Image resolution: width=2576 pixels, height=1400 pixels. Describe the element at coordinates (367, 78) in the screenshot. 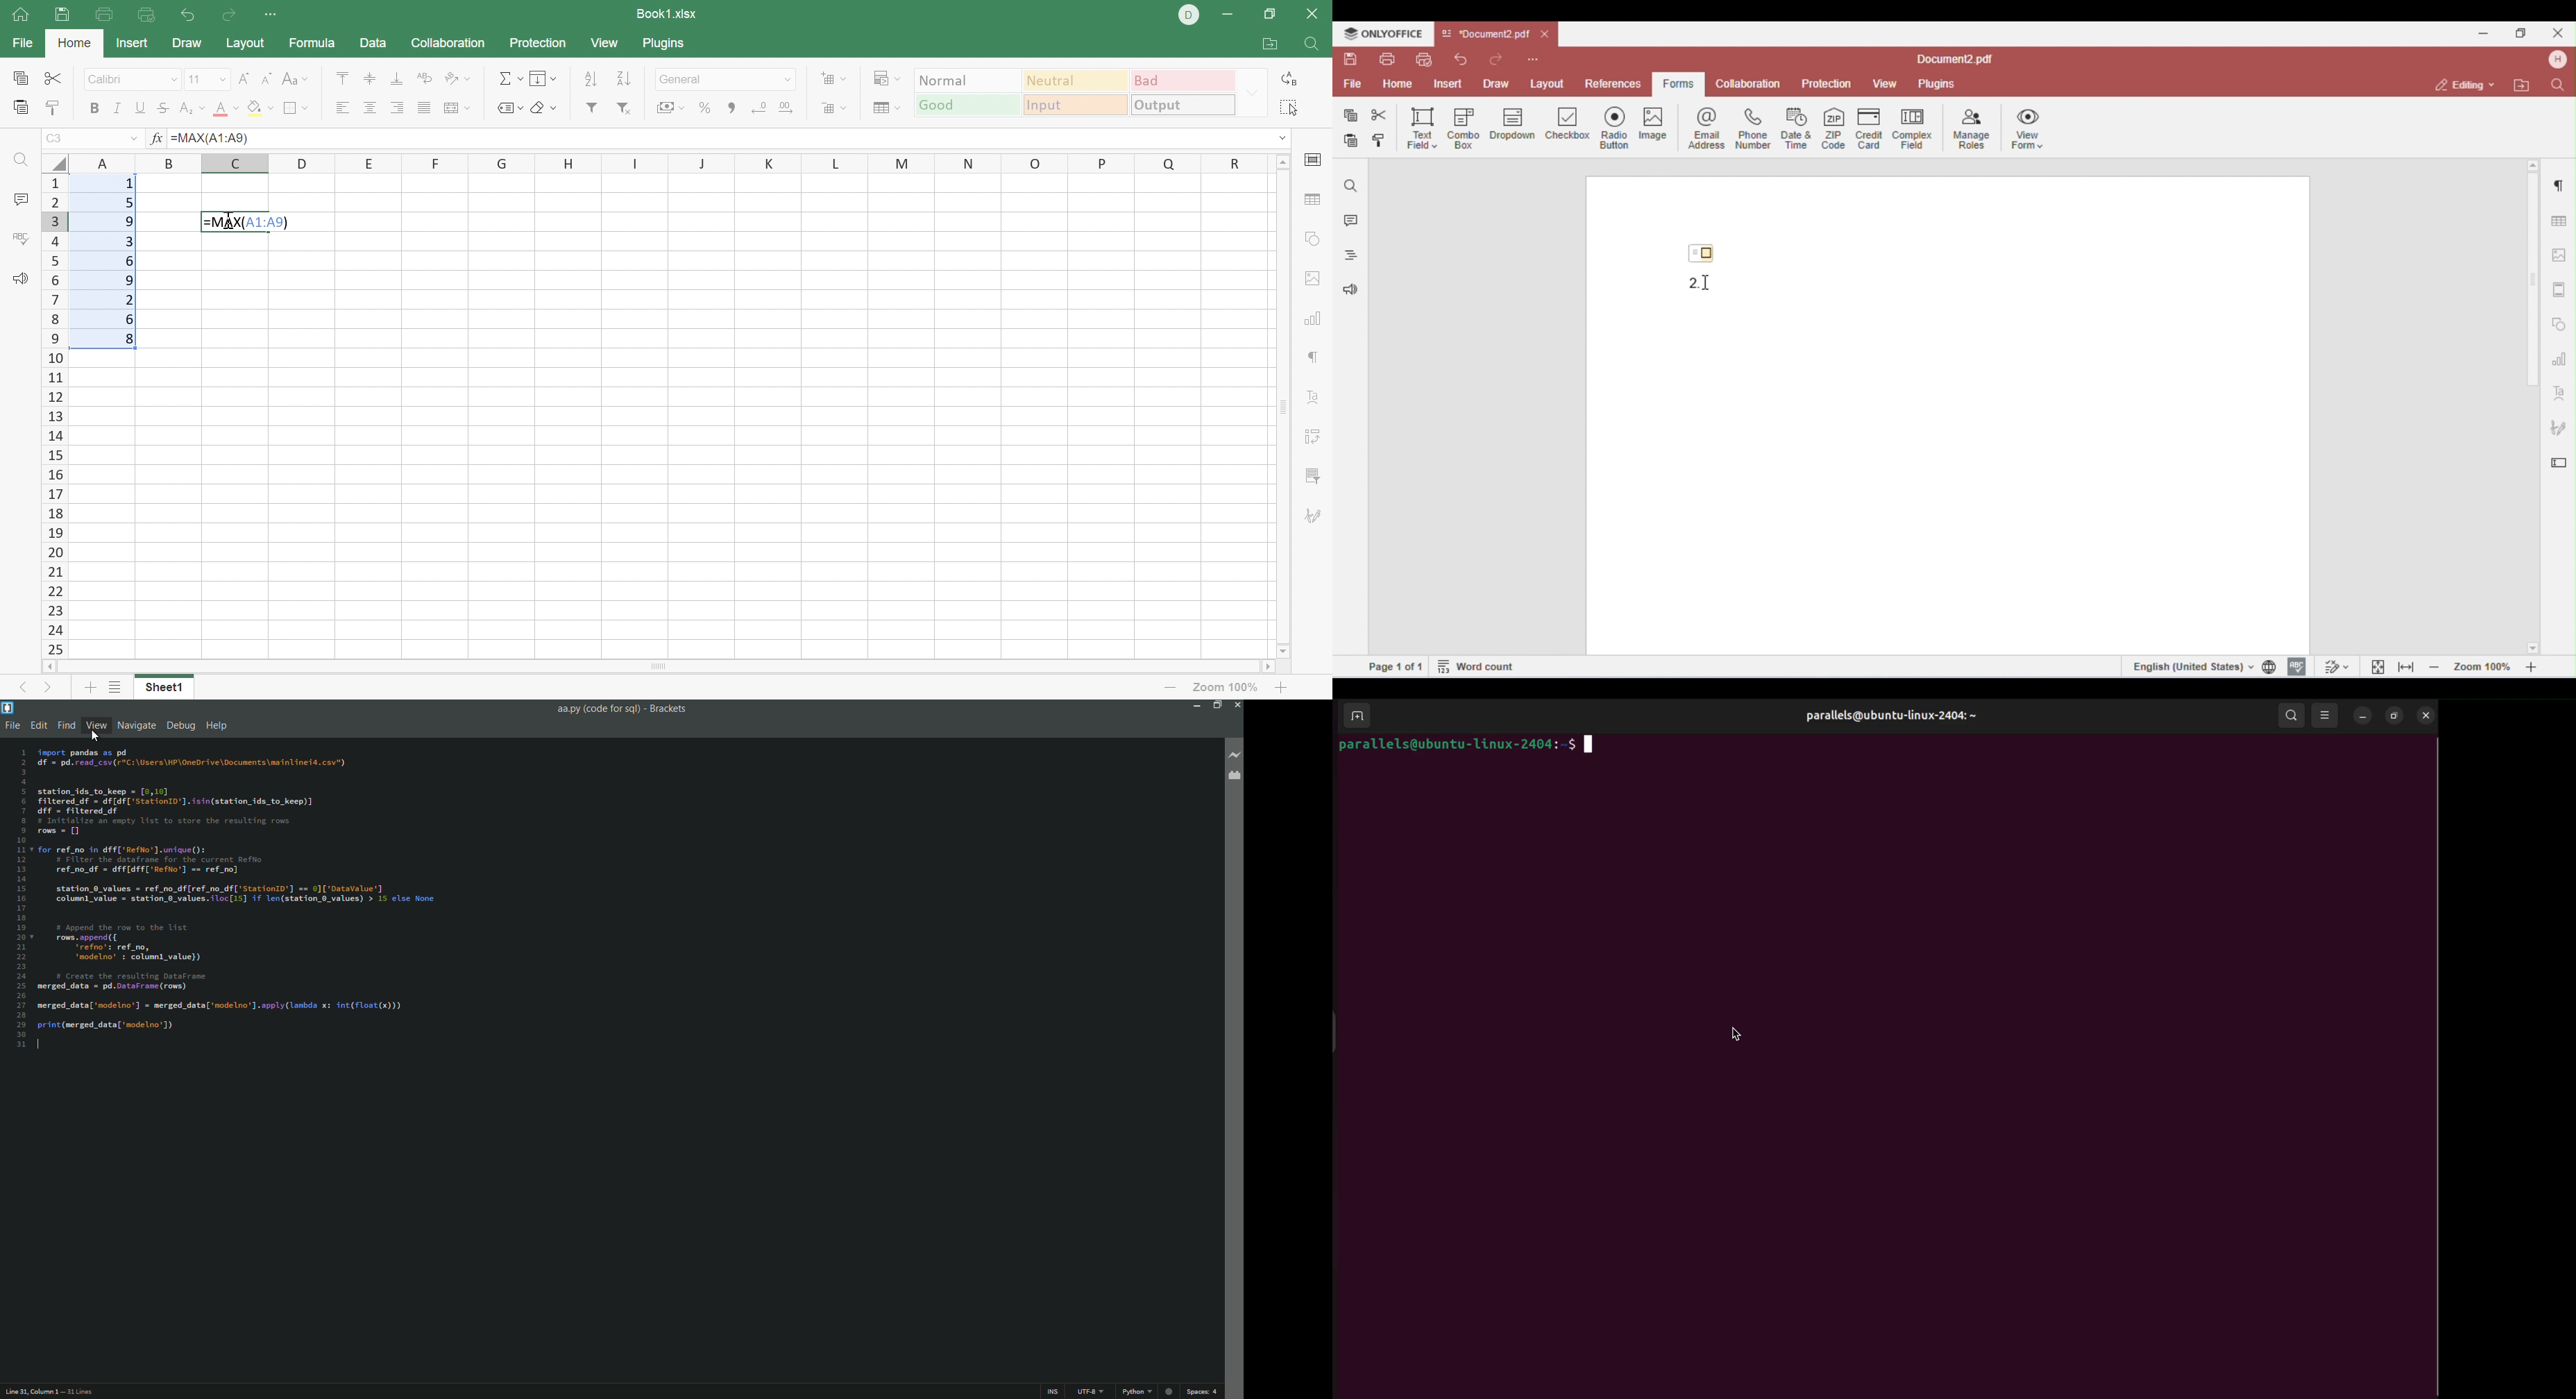

I see `Align Middle` at that location.